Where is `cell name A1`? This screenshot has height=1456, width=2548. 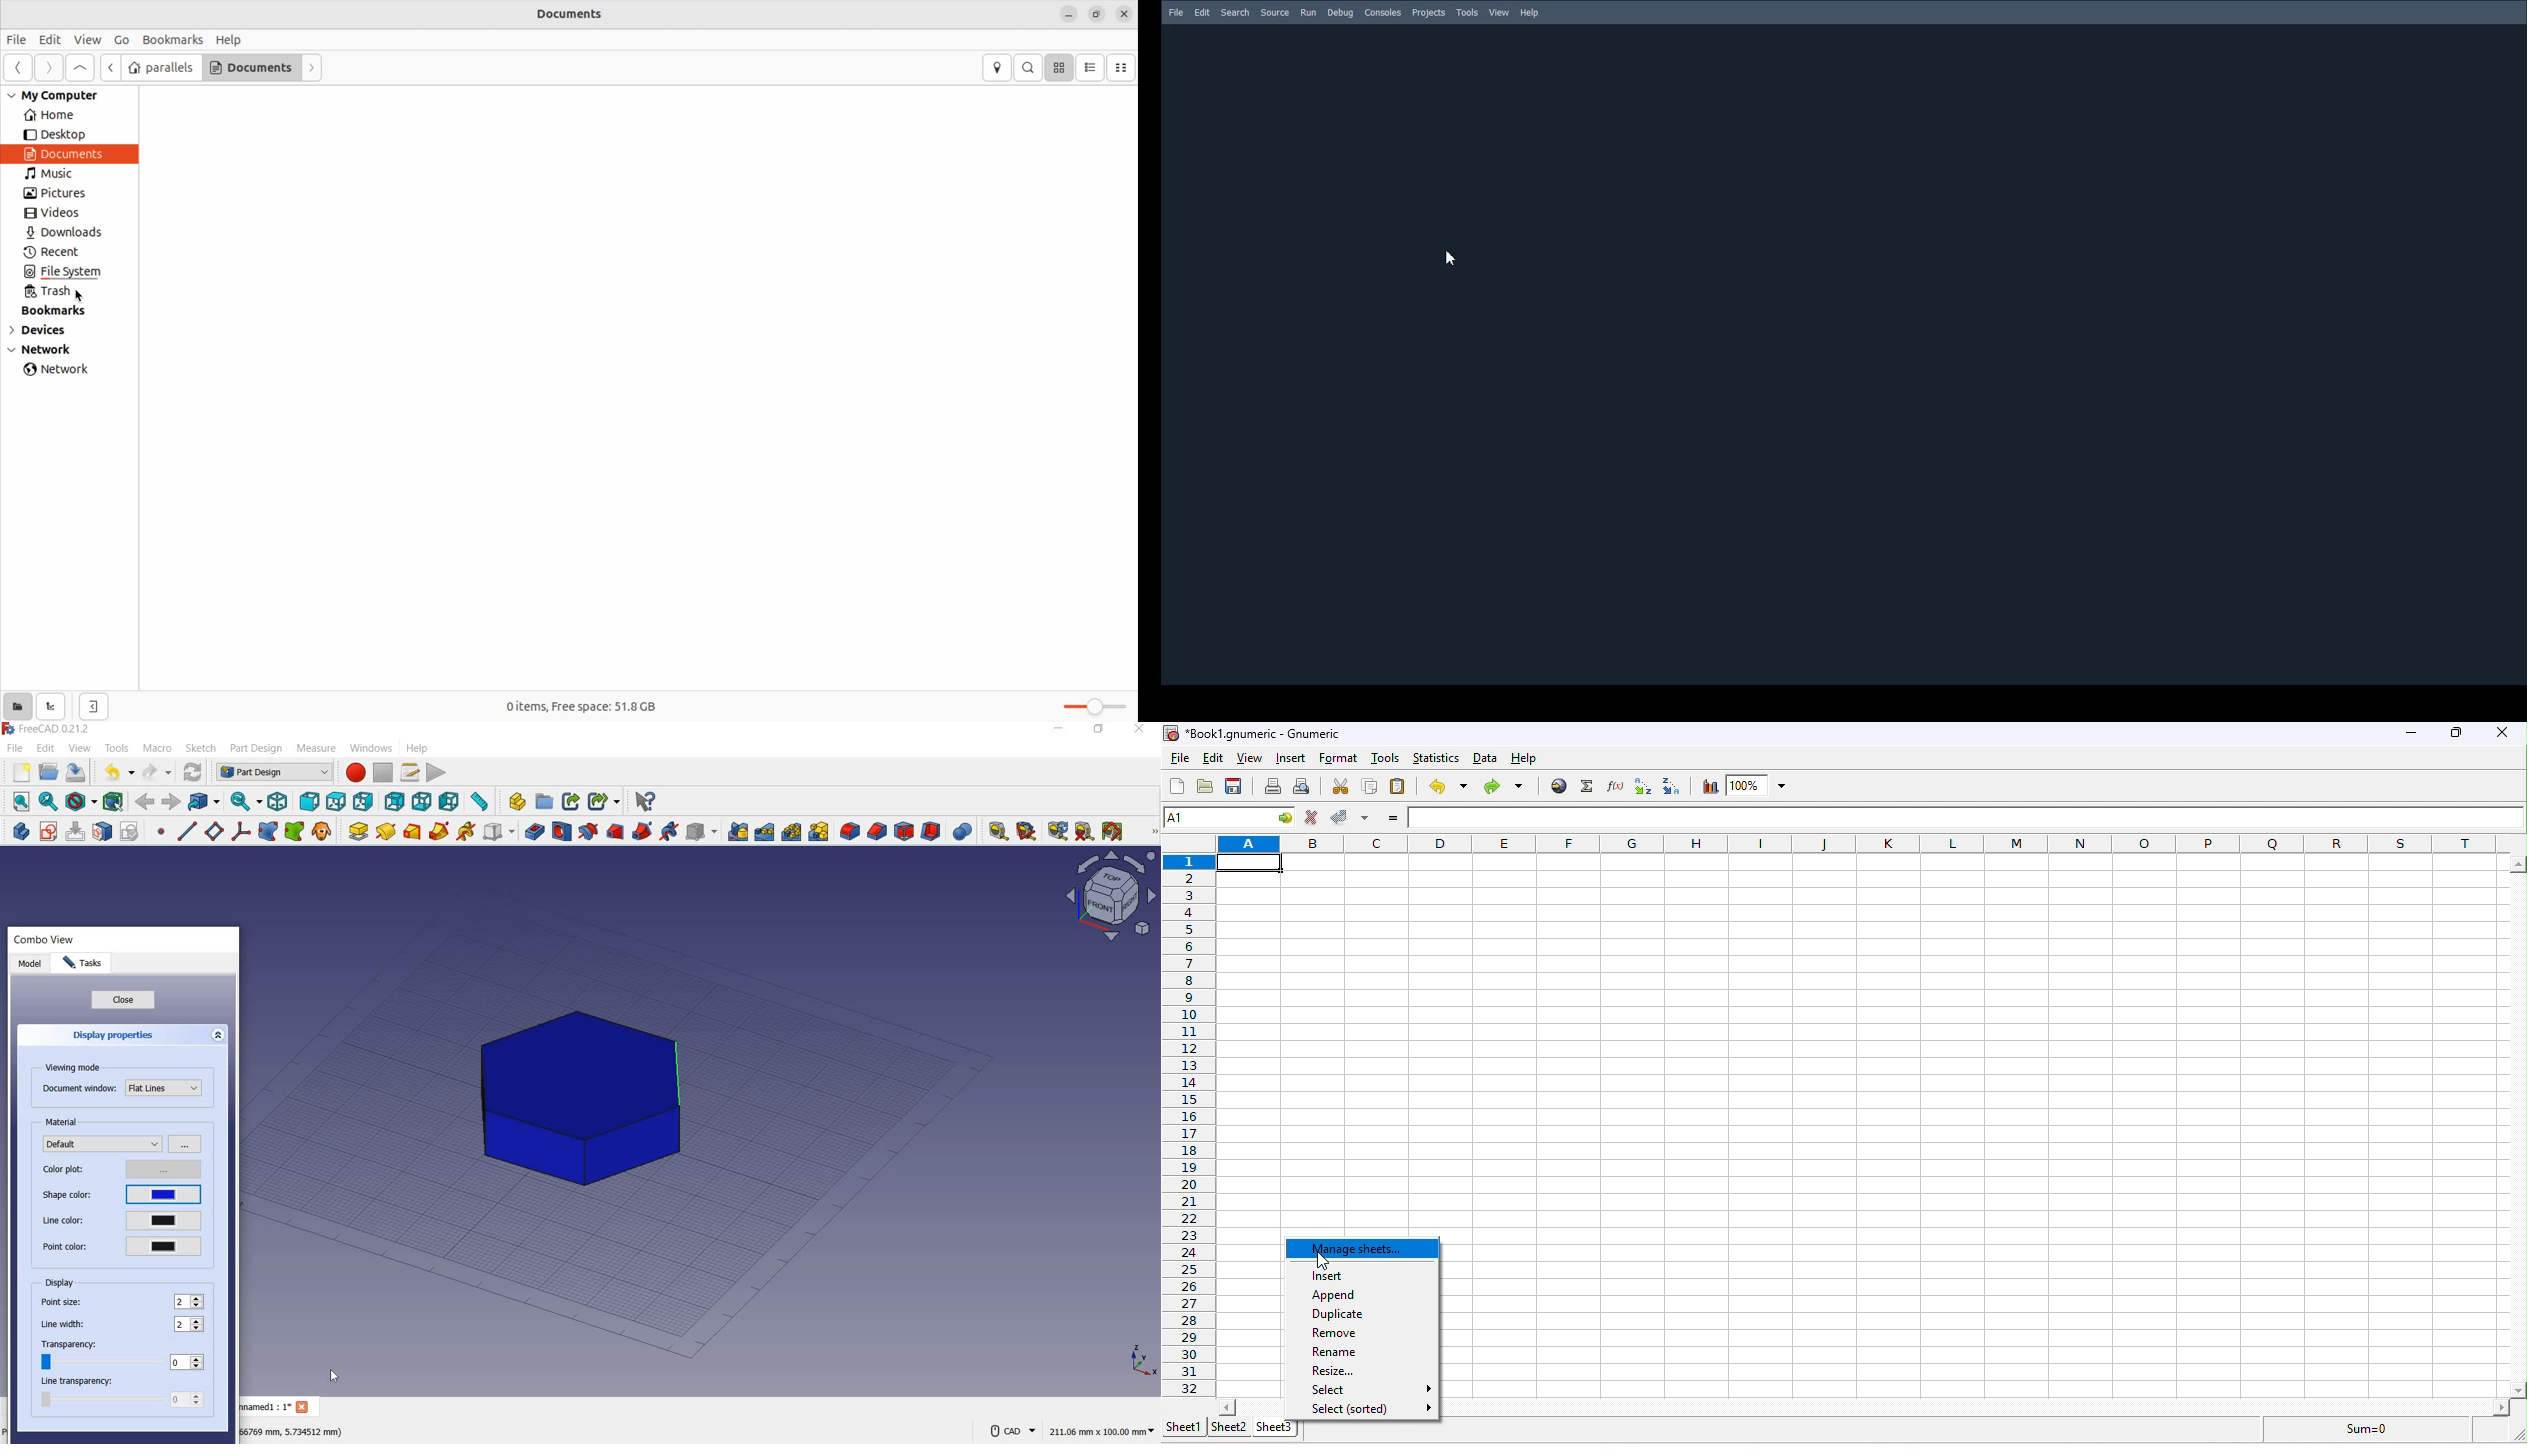
cell name A1 is located at coordinates (1216, 817).